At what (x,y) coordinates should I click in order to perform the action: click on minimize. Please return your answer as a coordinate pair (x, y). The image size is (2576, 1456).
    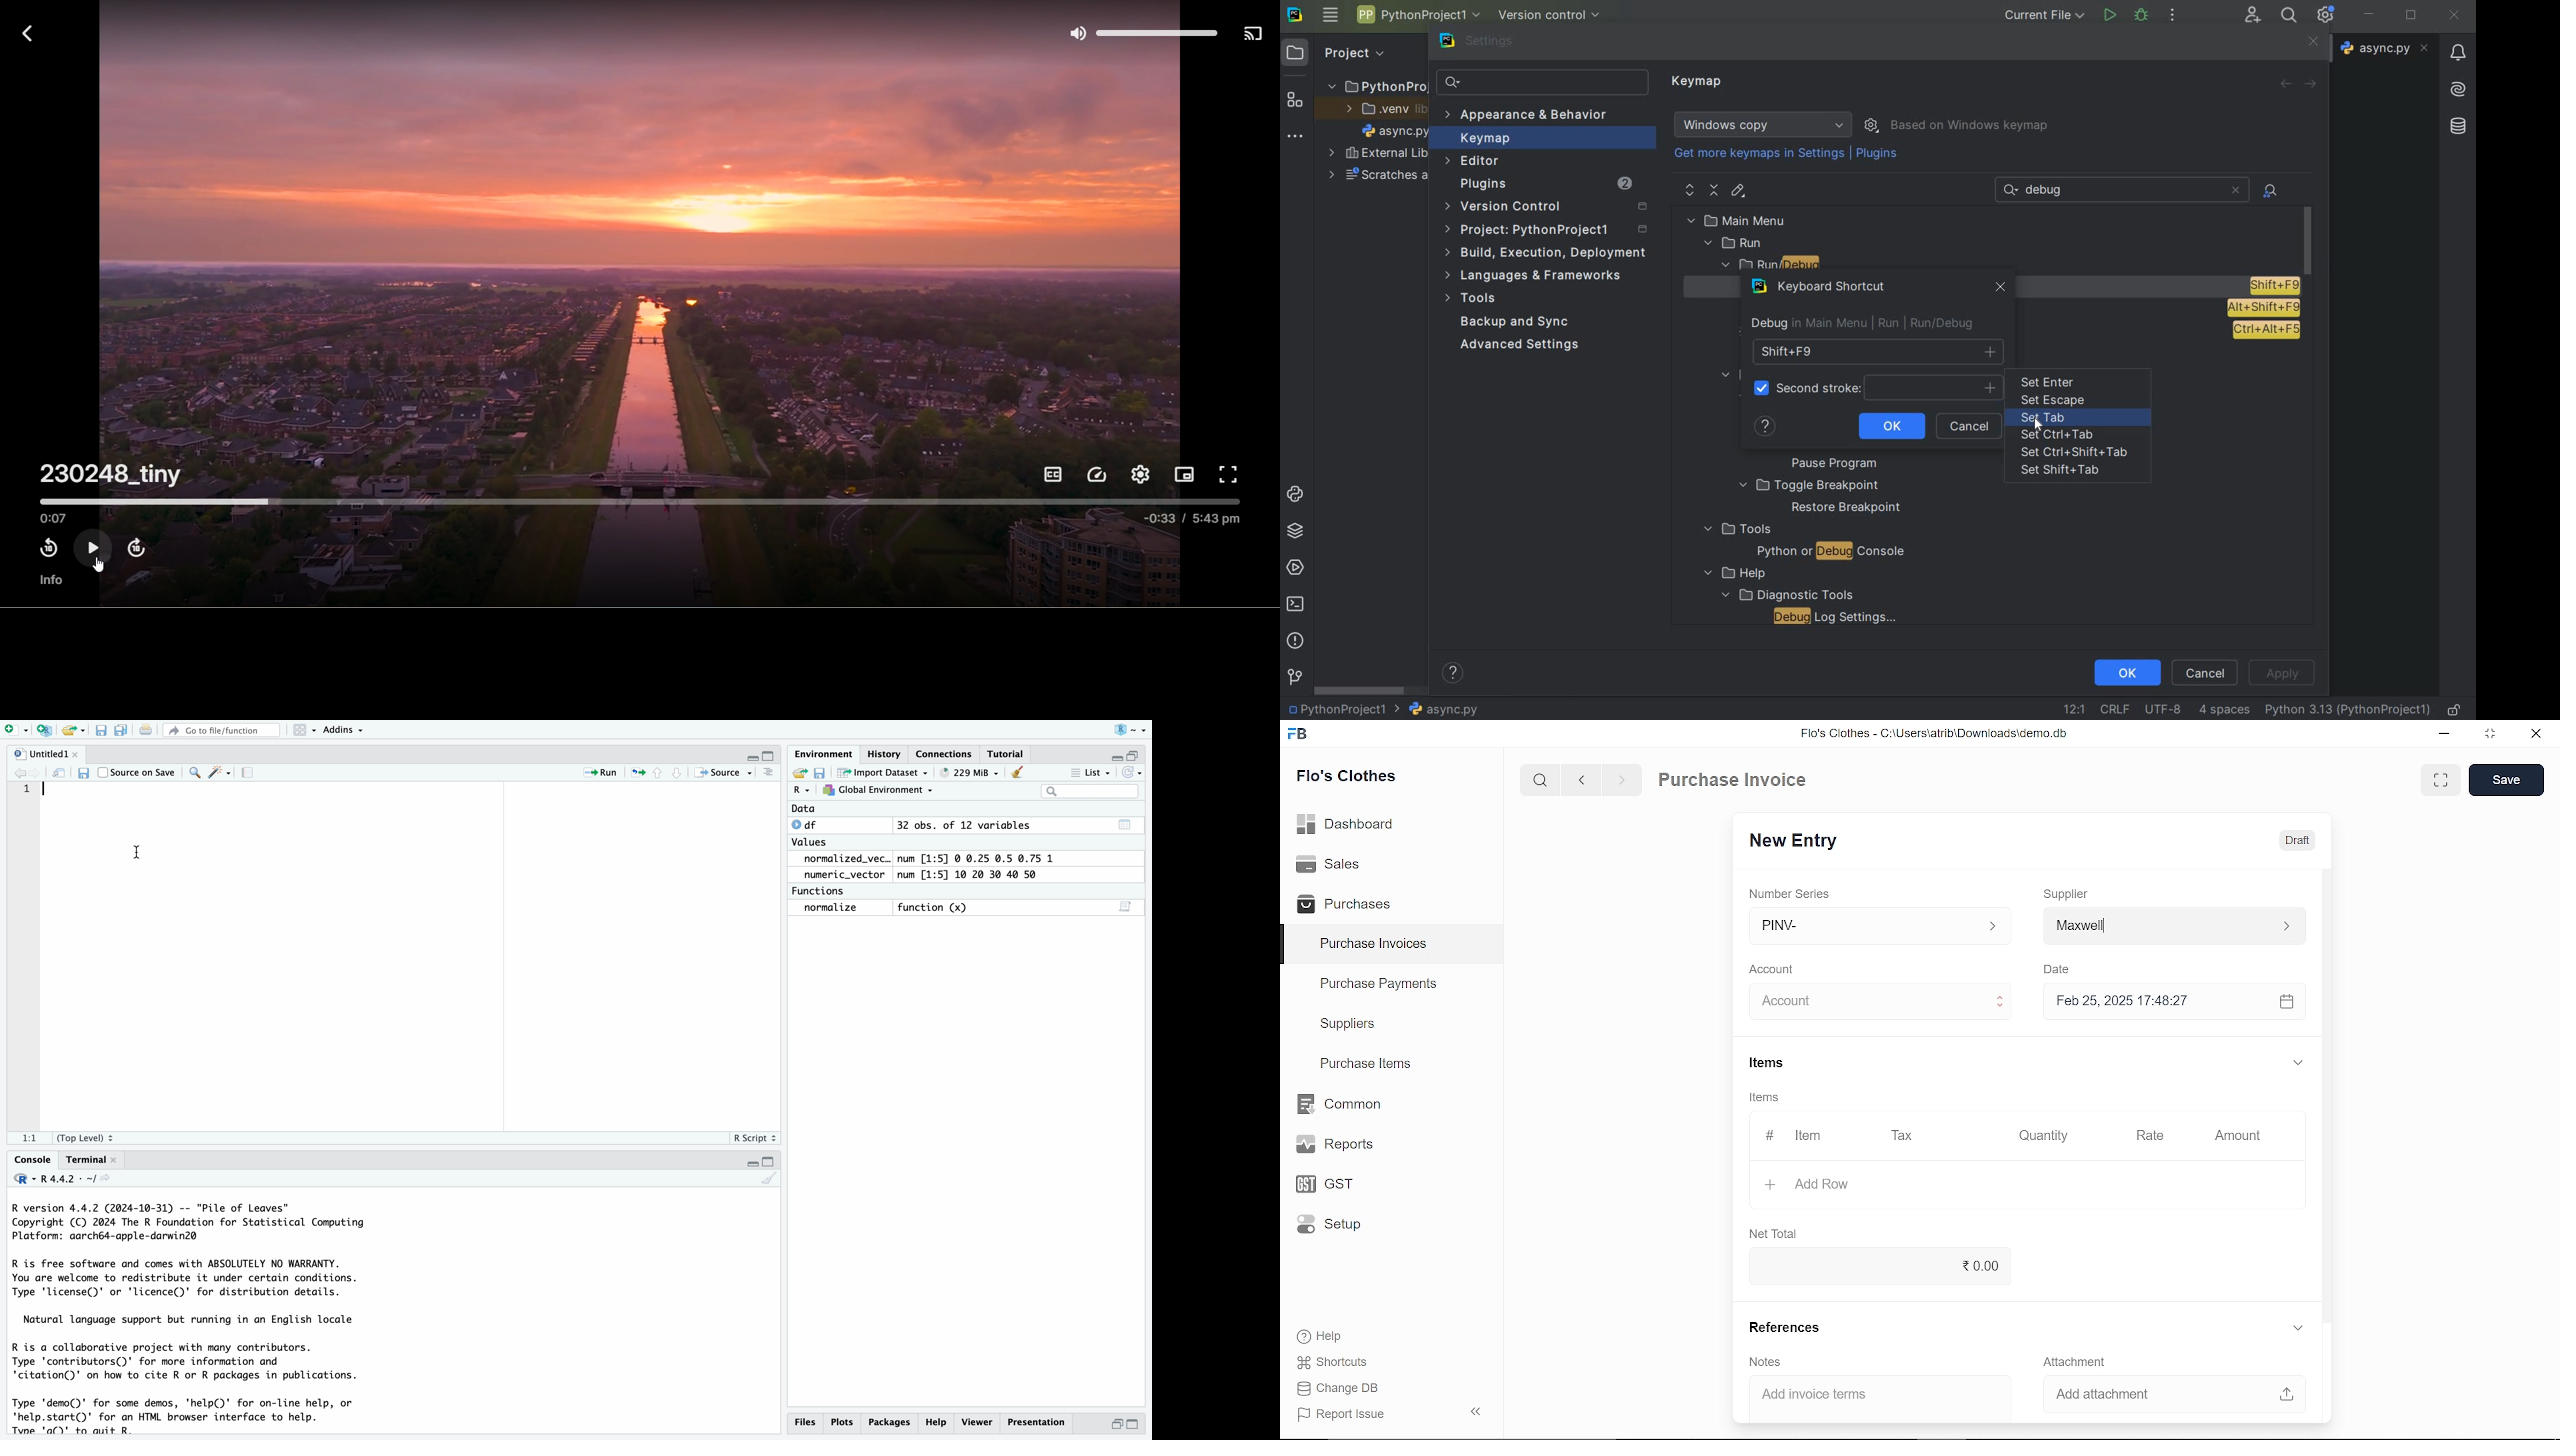
    Looking at the image, I should click on (1116, 1424).